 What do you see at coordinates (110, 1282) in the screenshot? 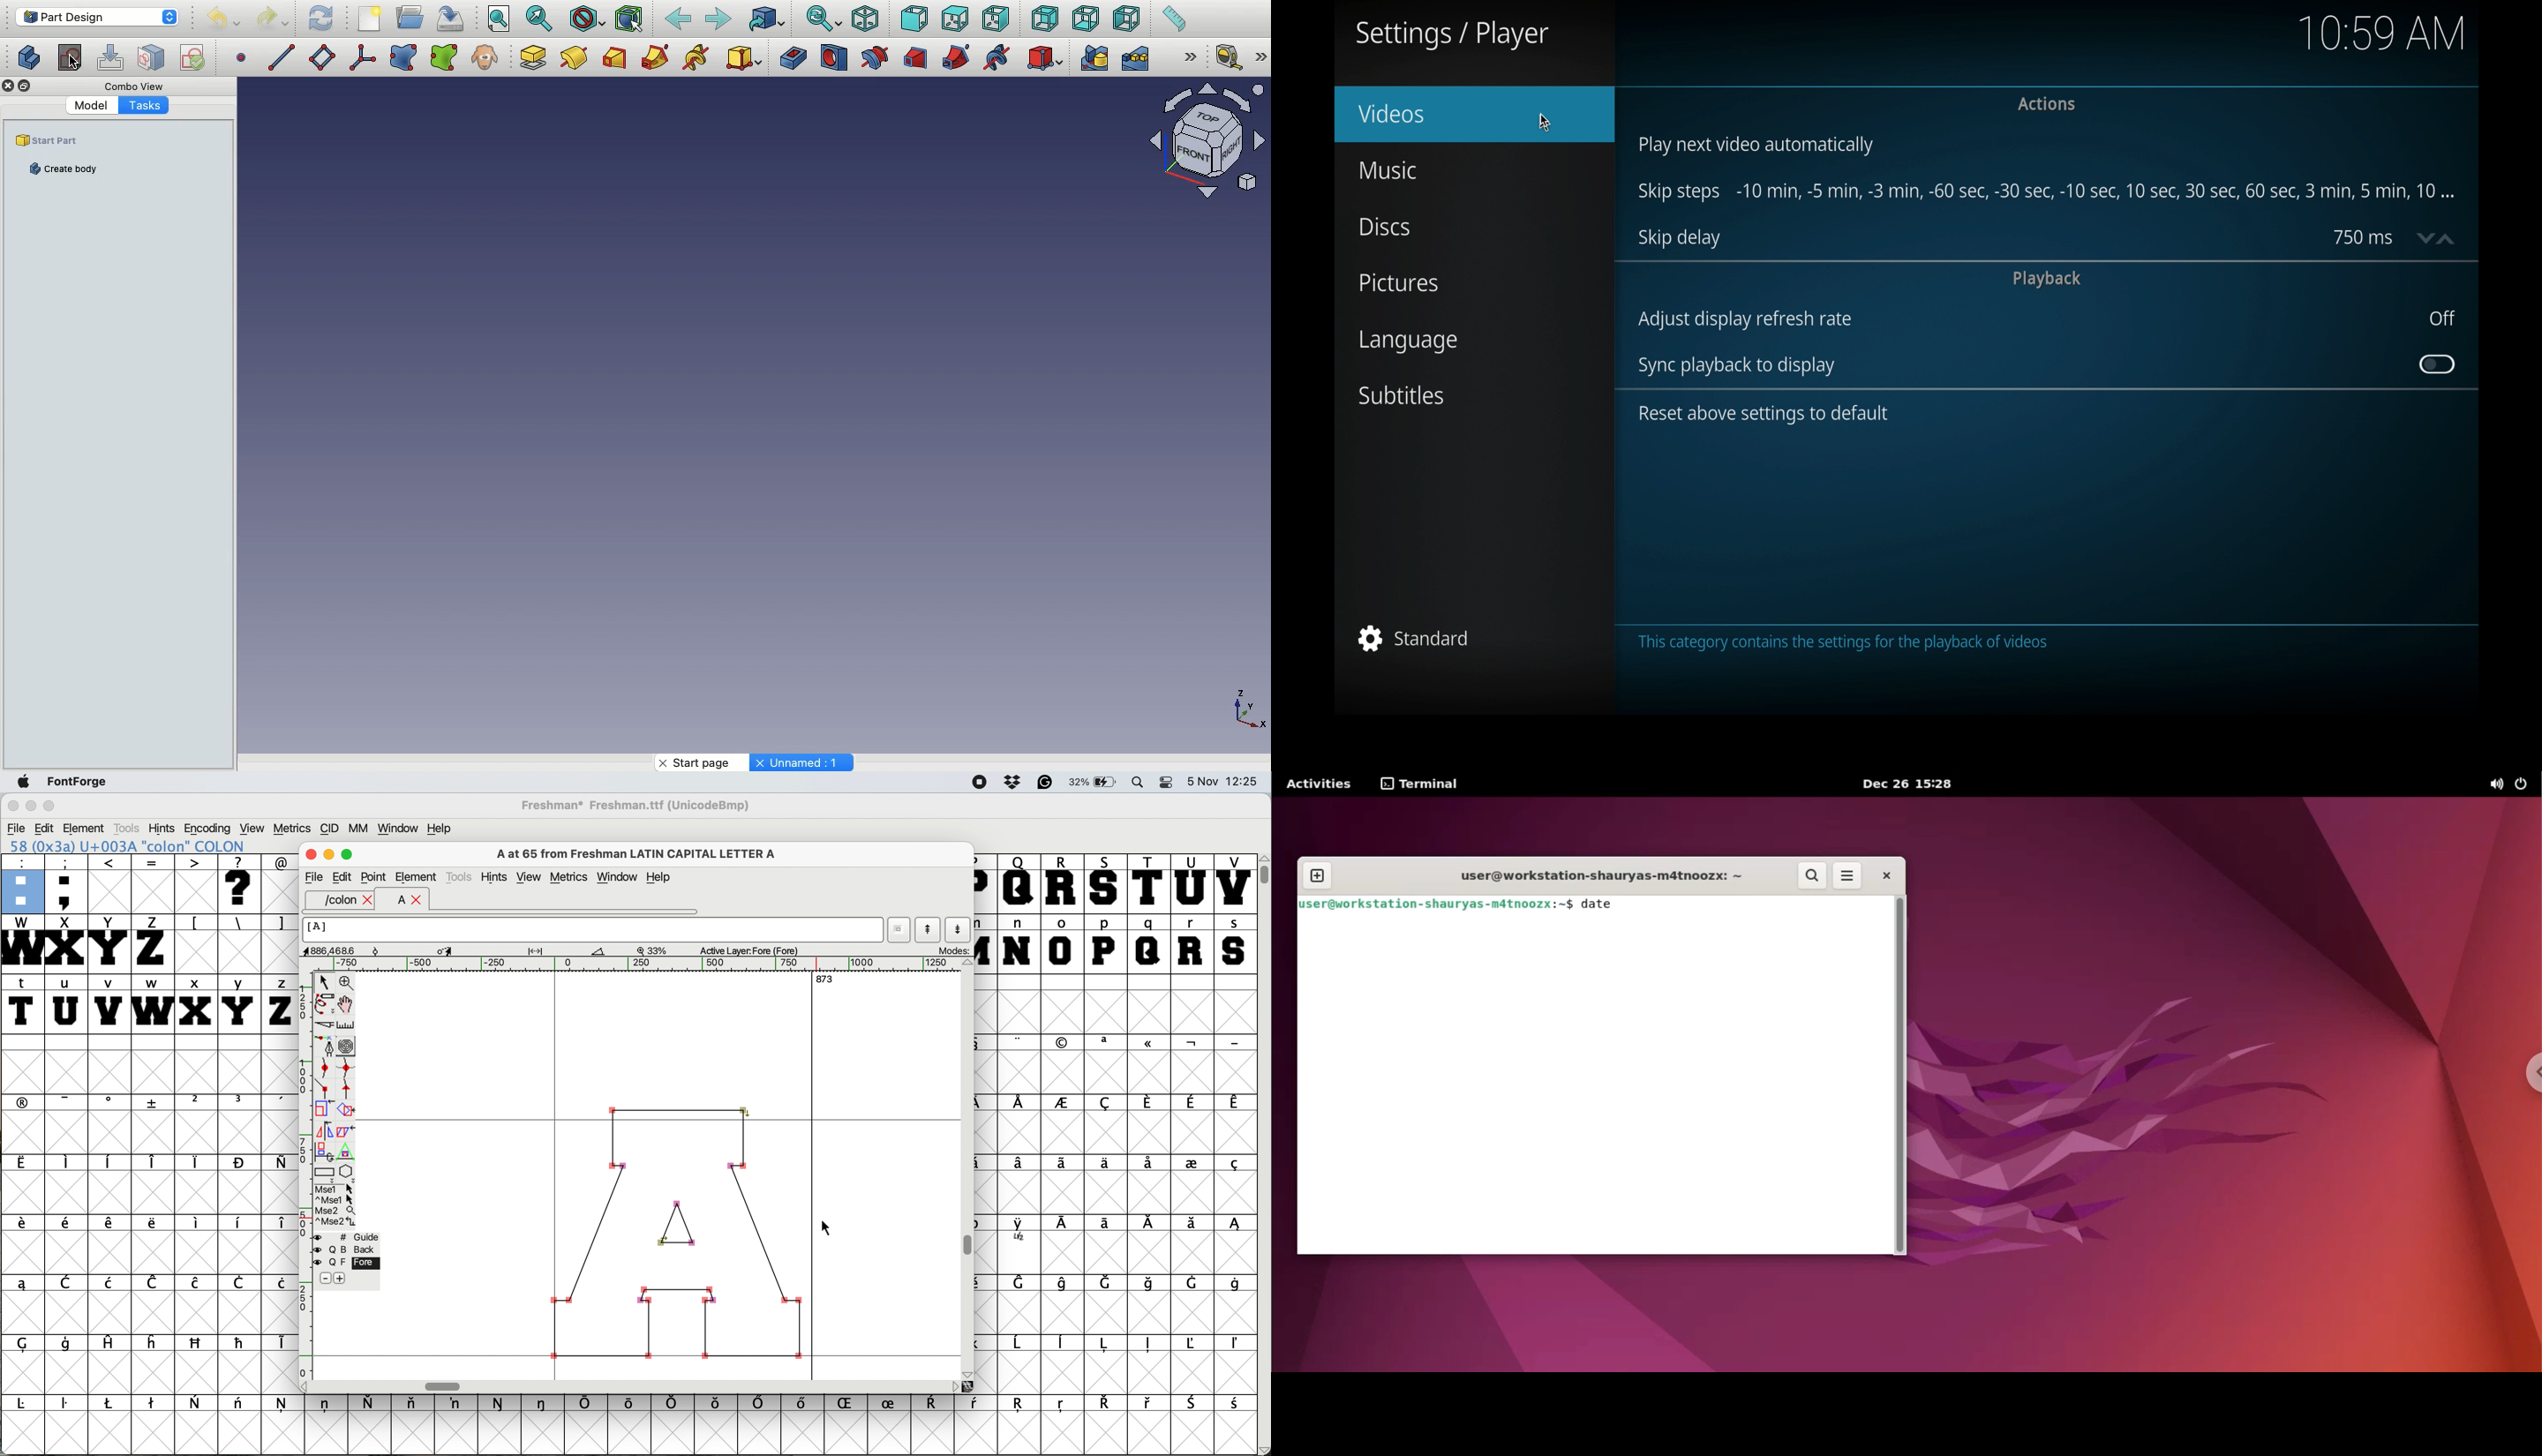
I see `symbol` at bounding box center [110, 1282].